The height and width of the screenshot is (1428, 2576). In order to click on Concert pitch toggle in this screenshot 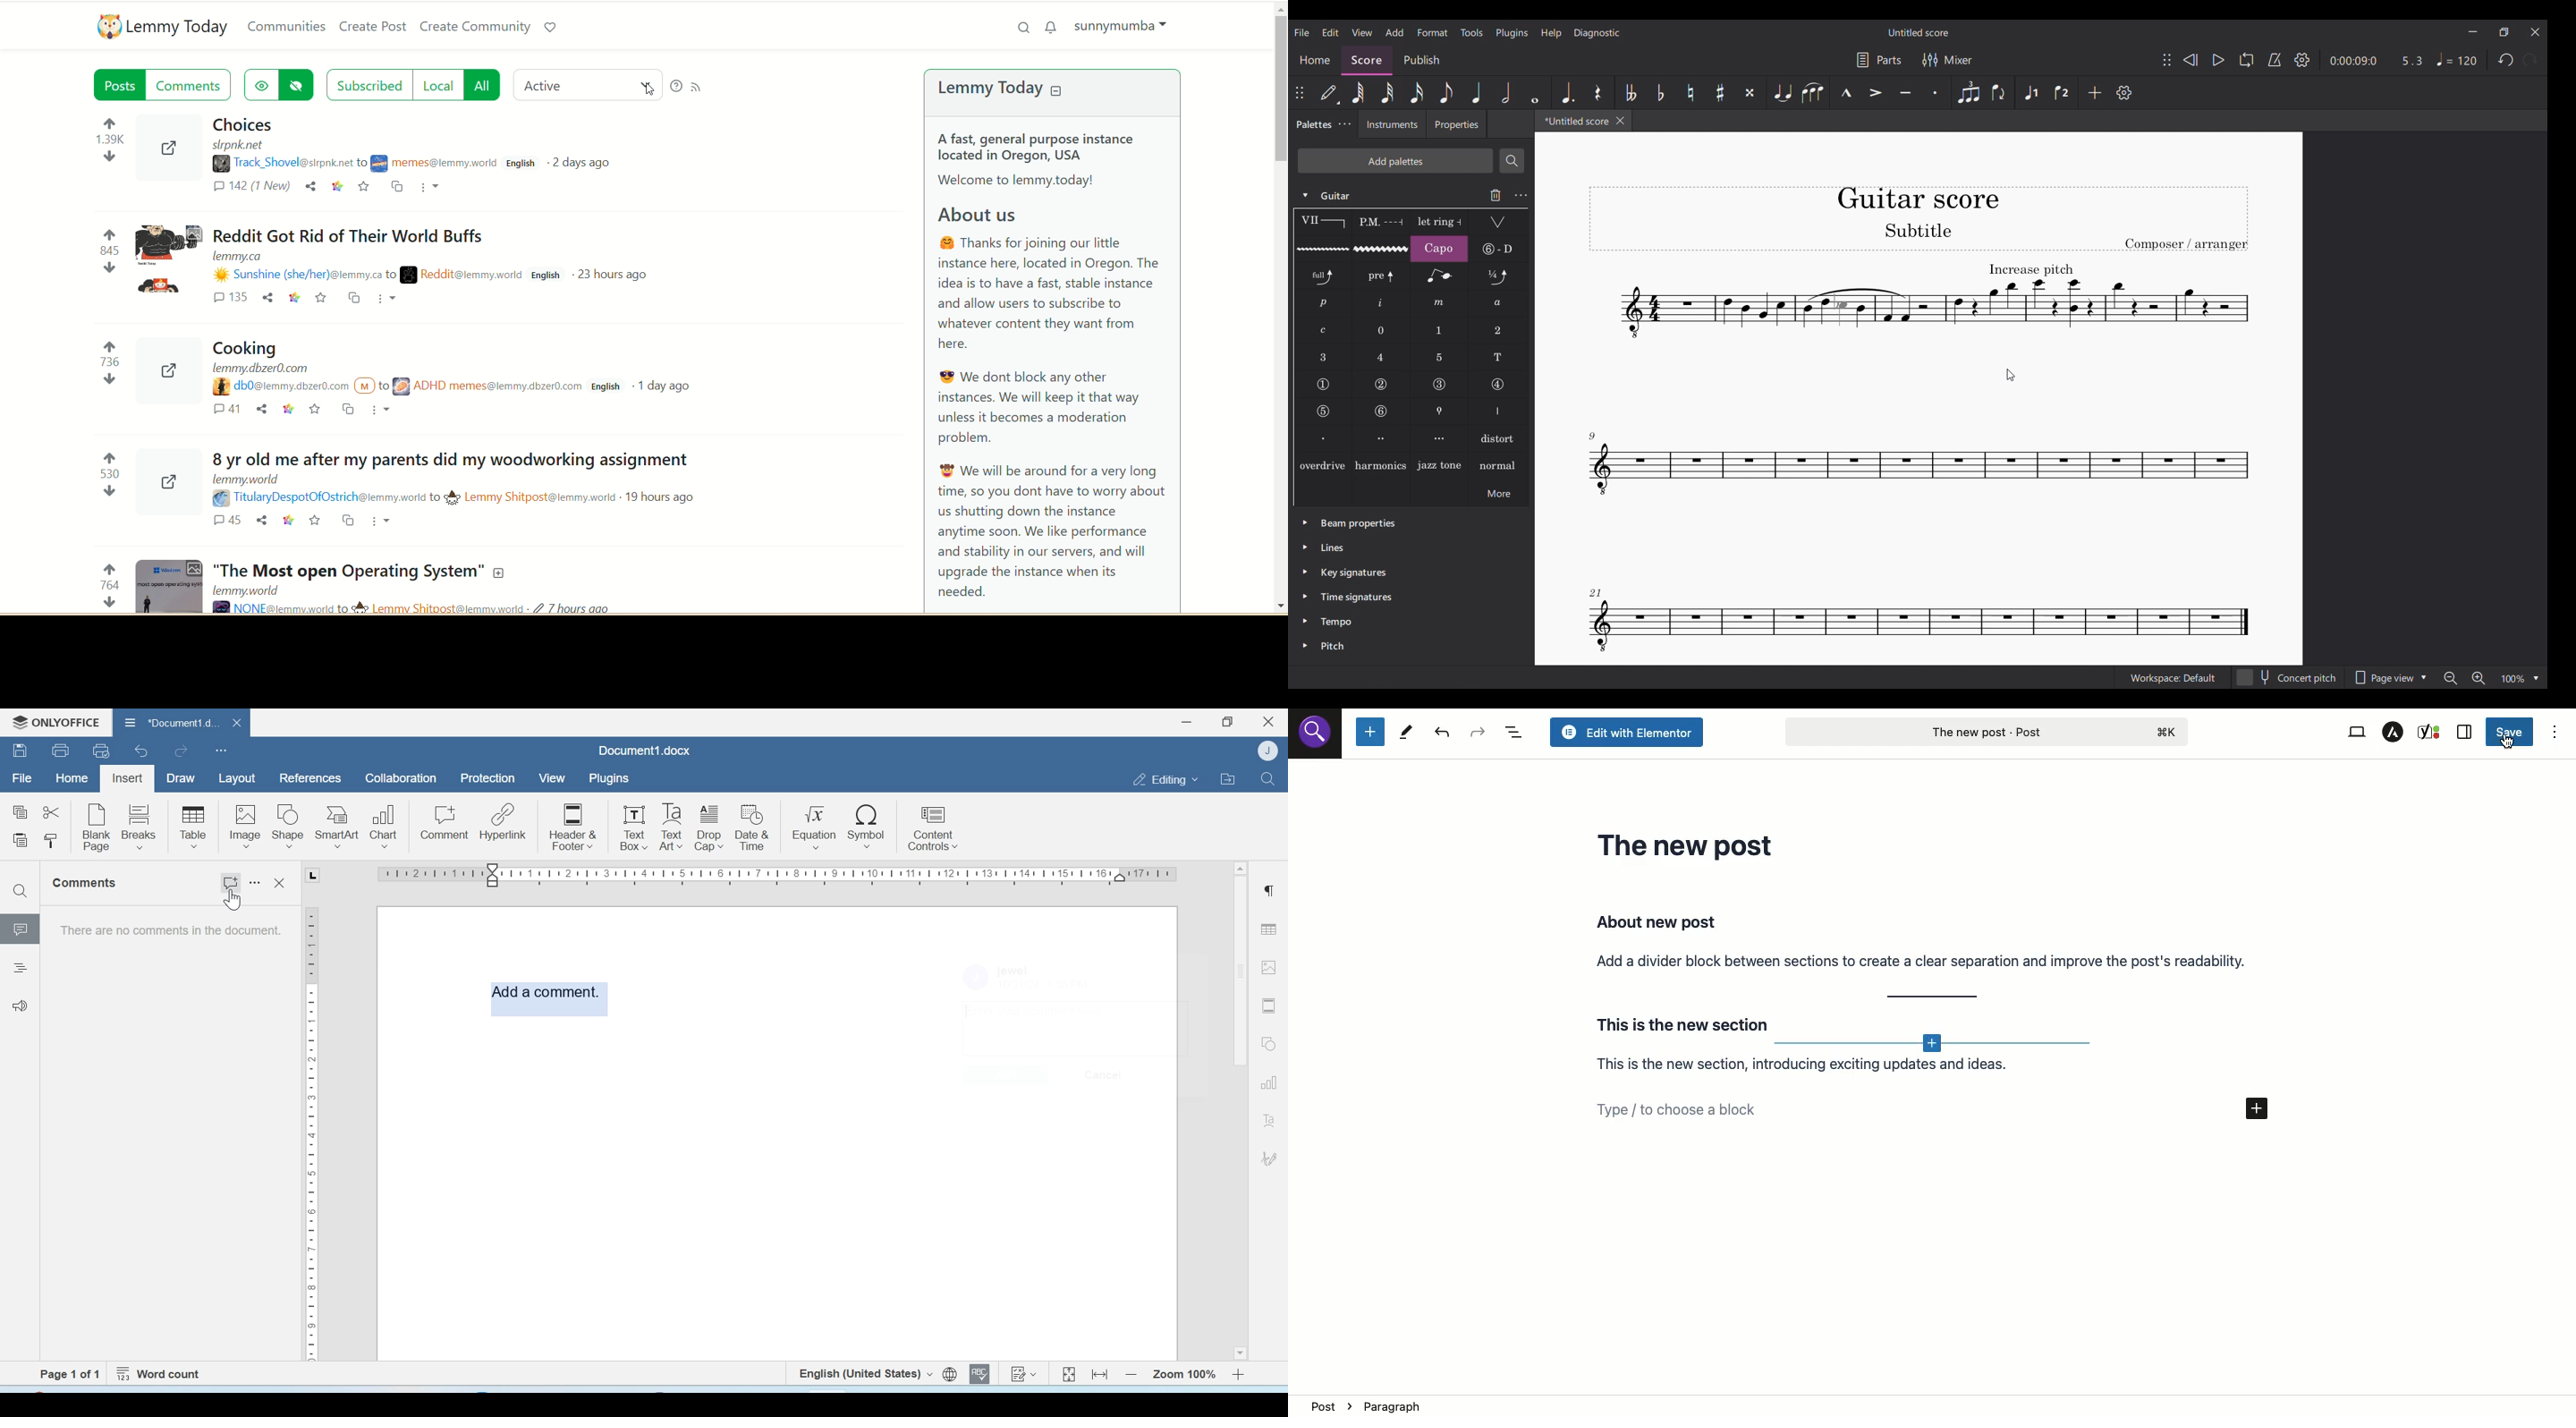, I will do `click(2288, 677)`.